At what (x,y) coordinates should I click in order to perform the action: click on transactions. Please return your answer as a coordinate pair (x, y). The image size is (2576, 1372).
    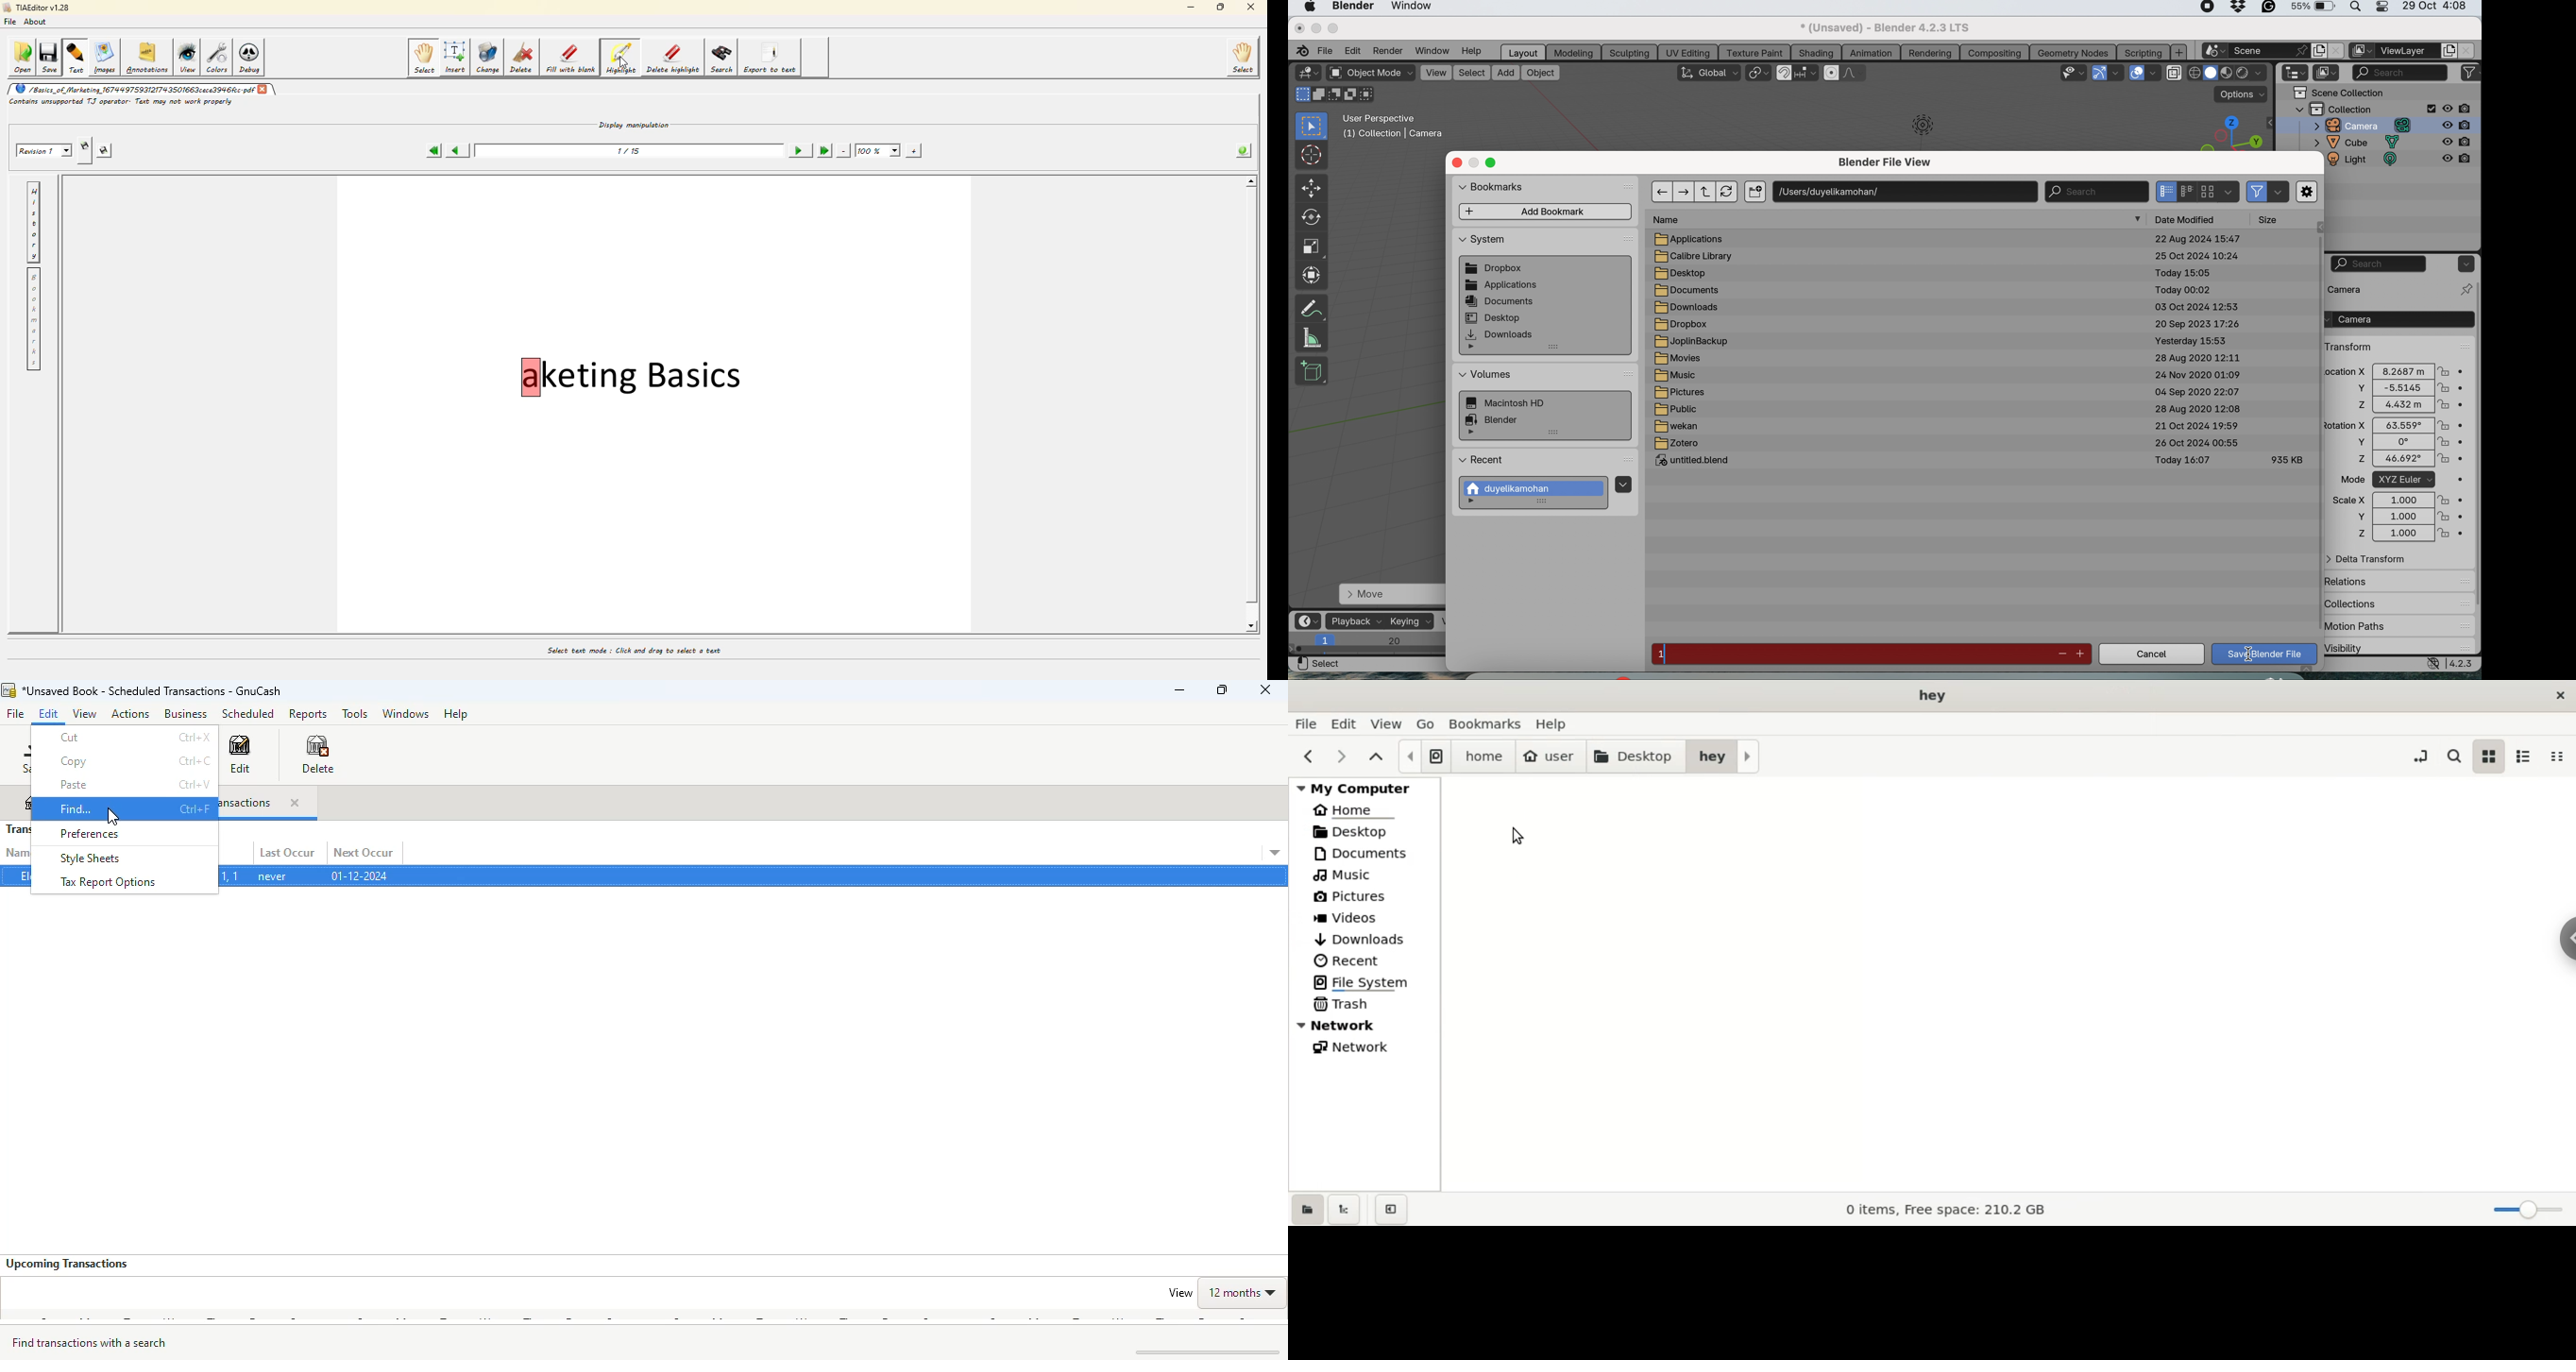
    Looking at the image, I should click on (17, 829).